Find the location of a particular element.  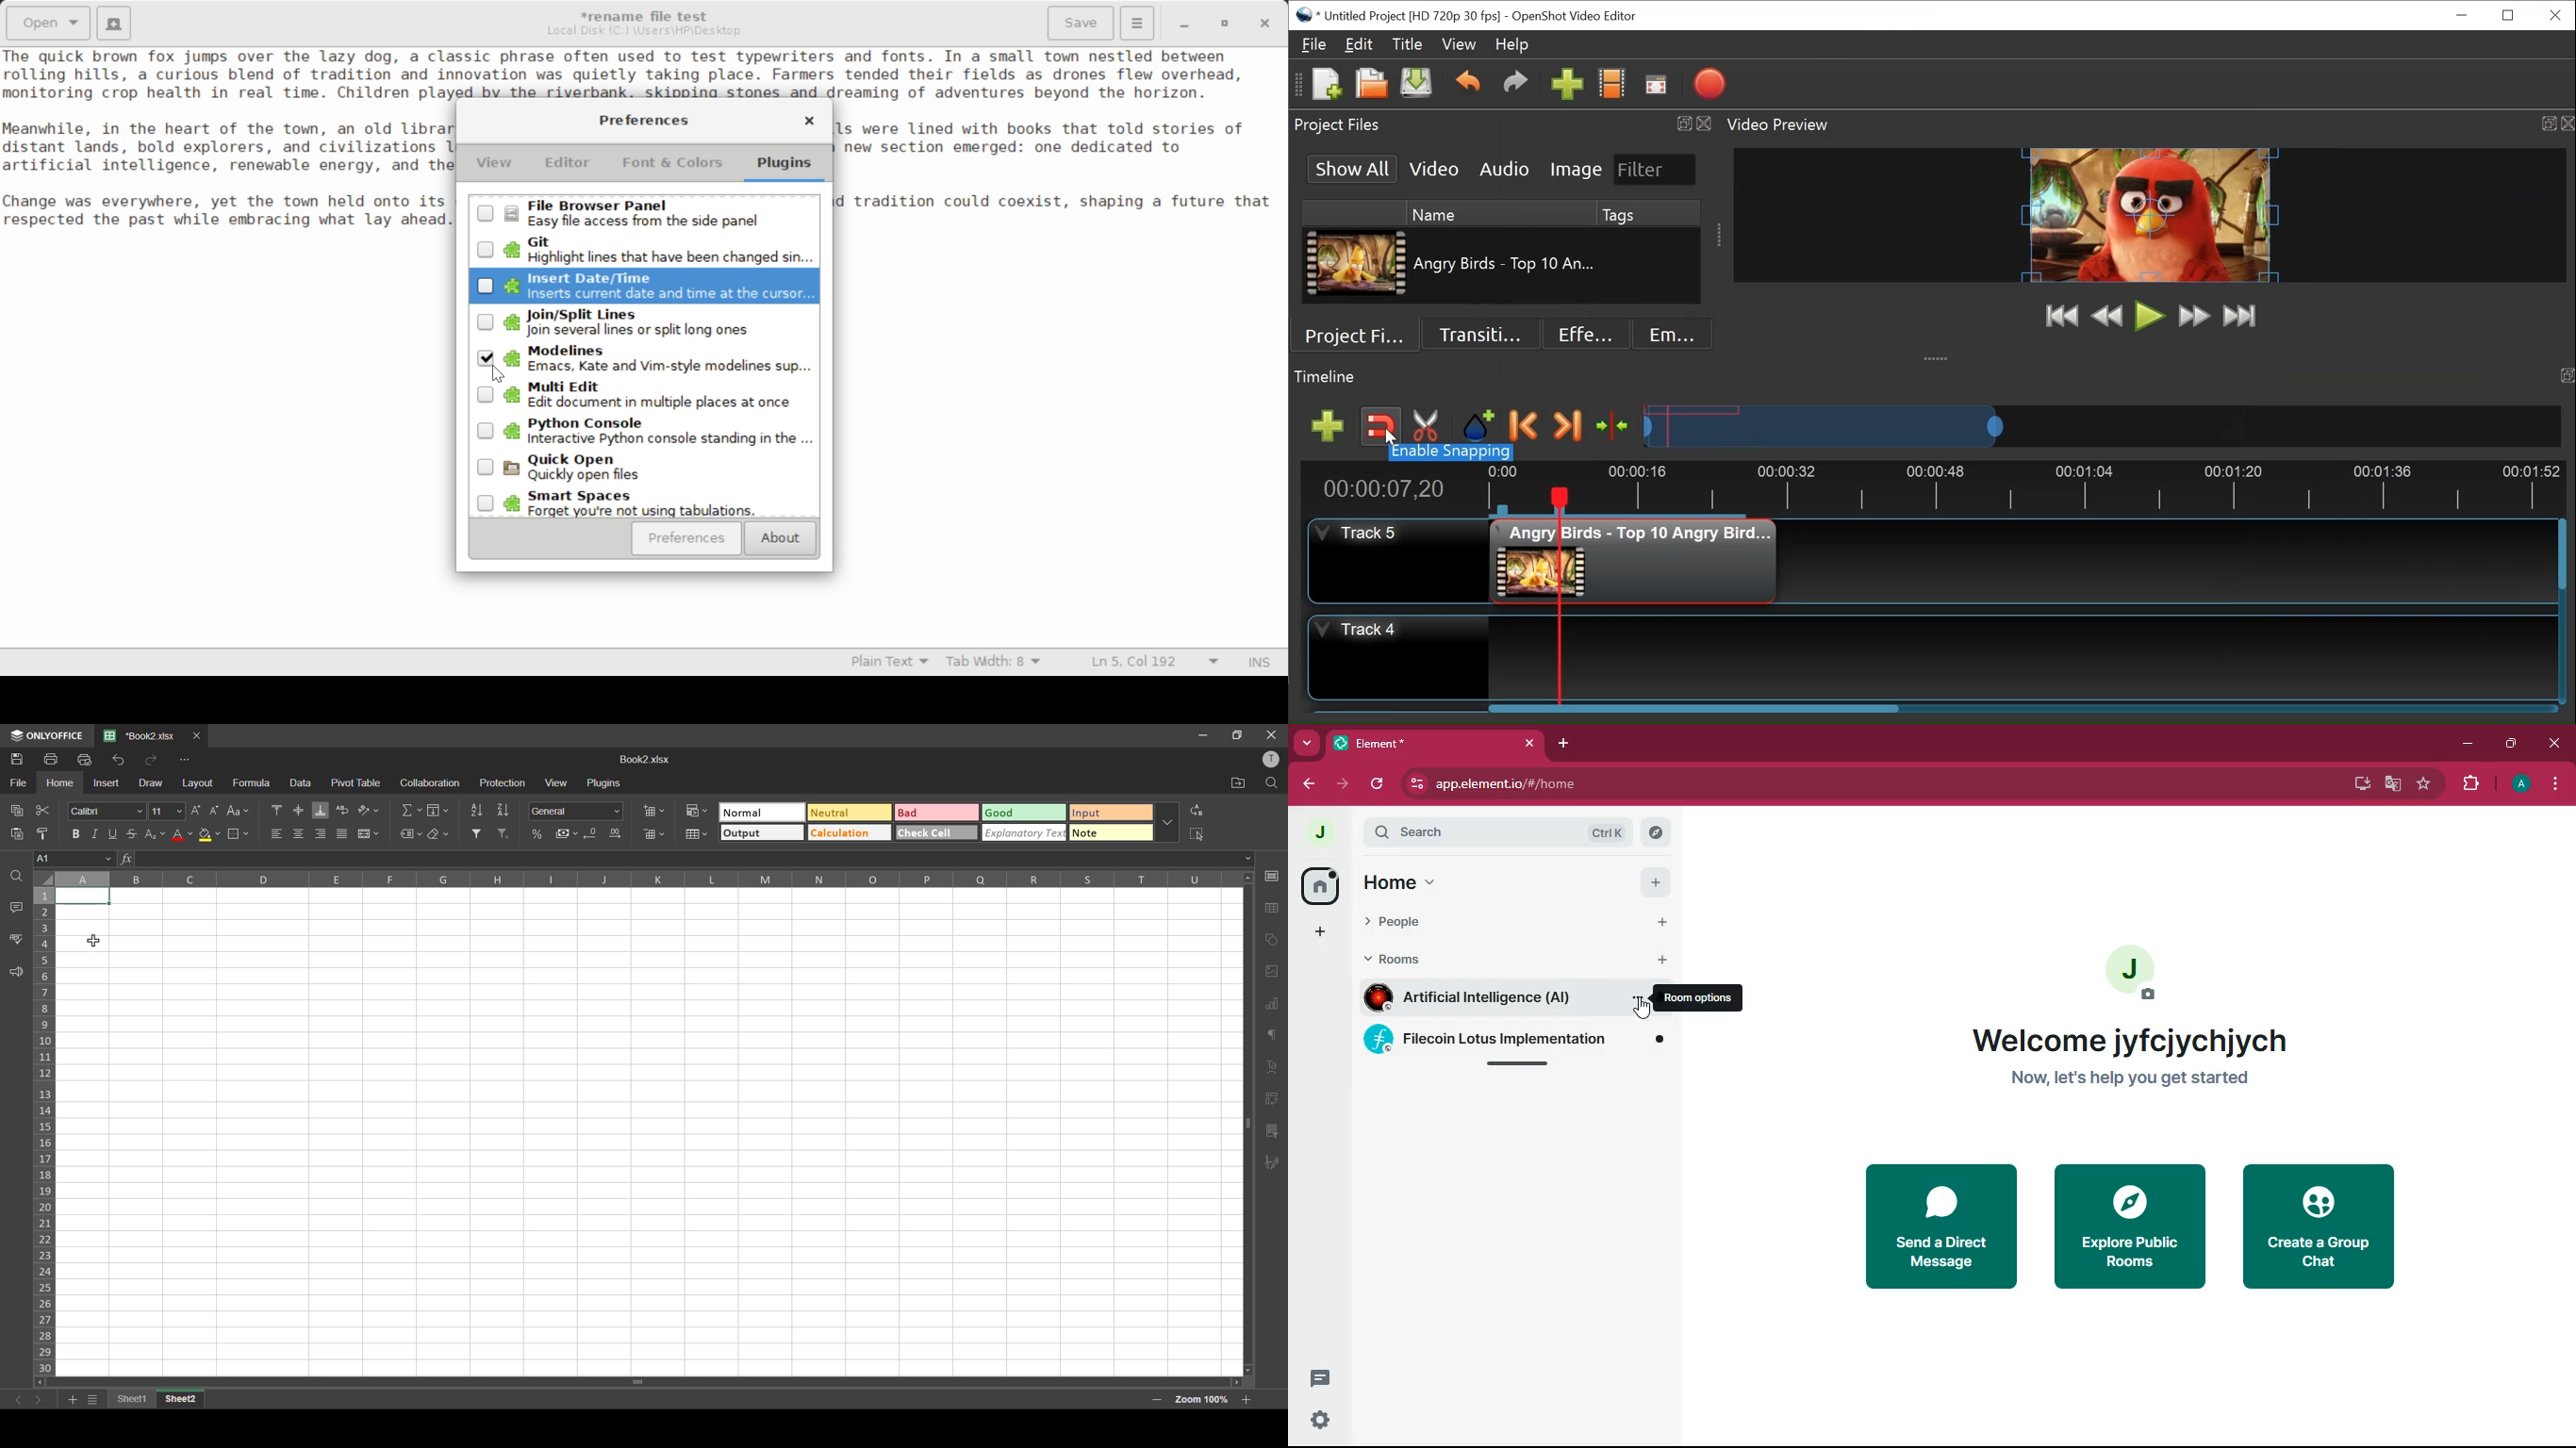

insert is located at coordinates (105, 782).